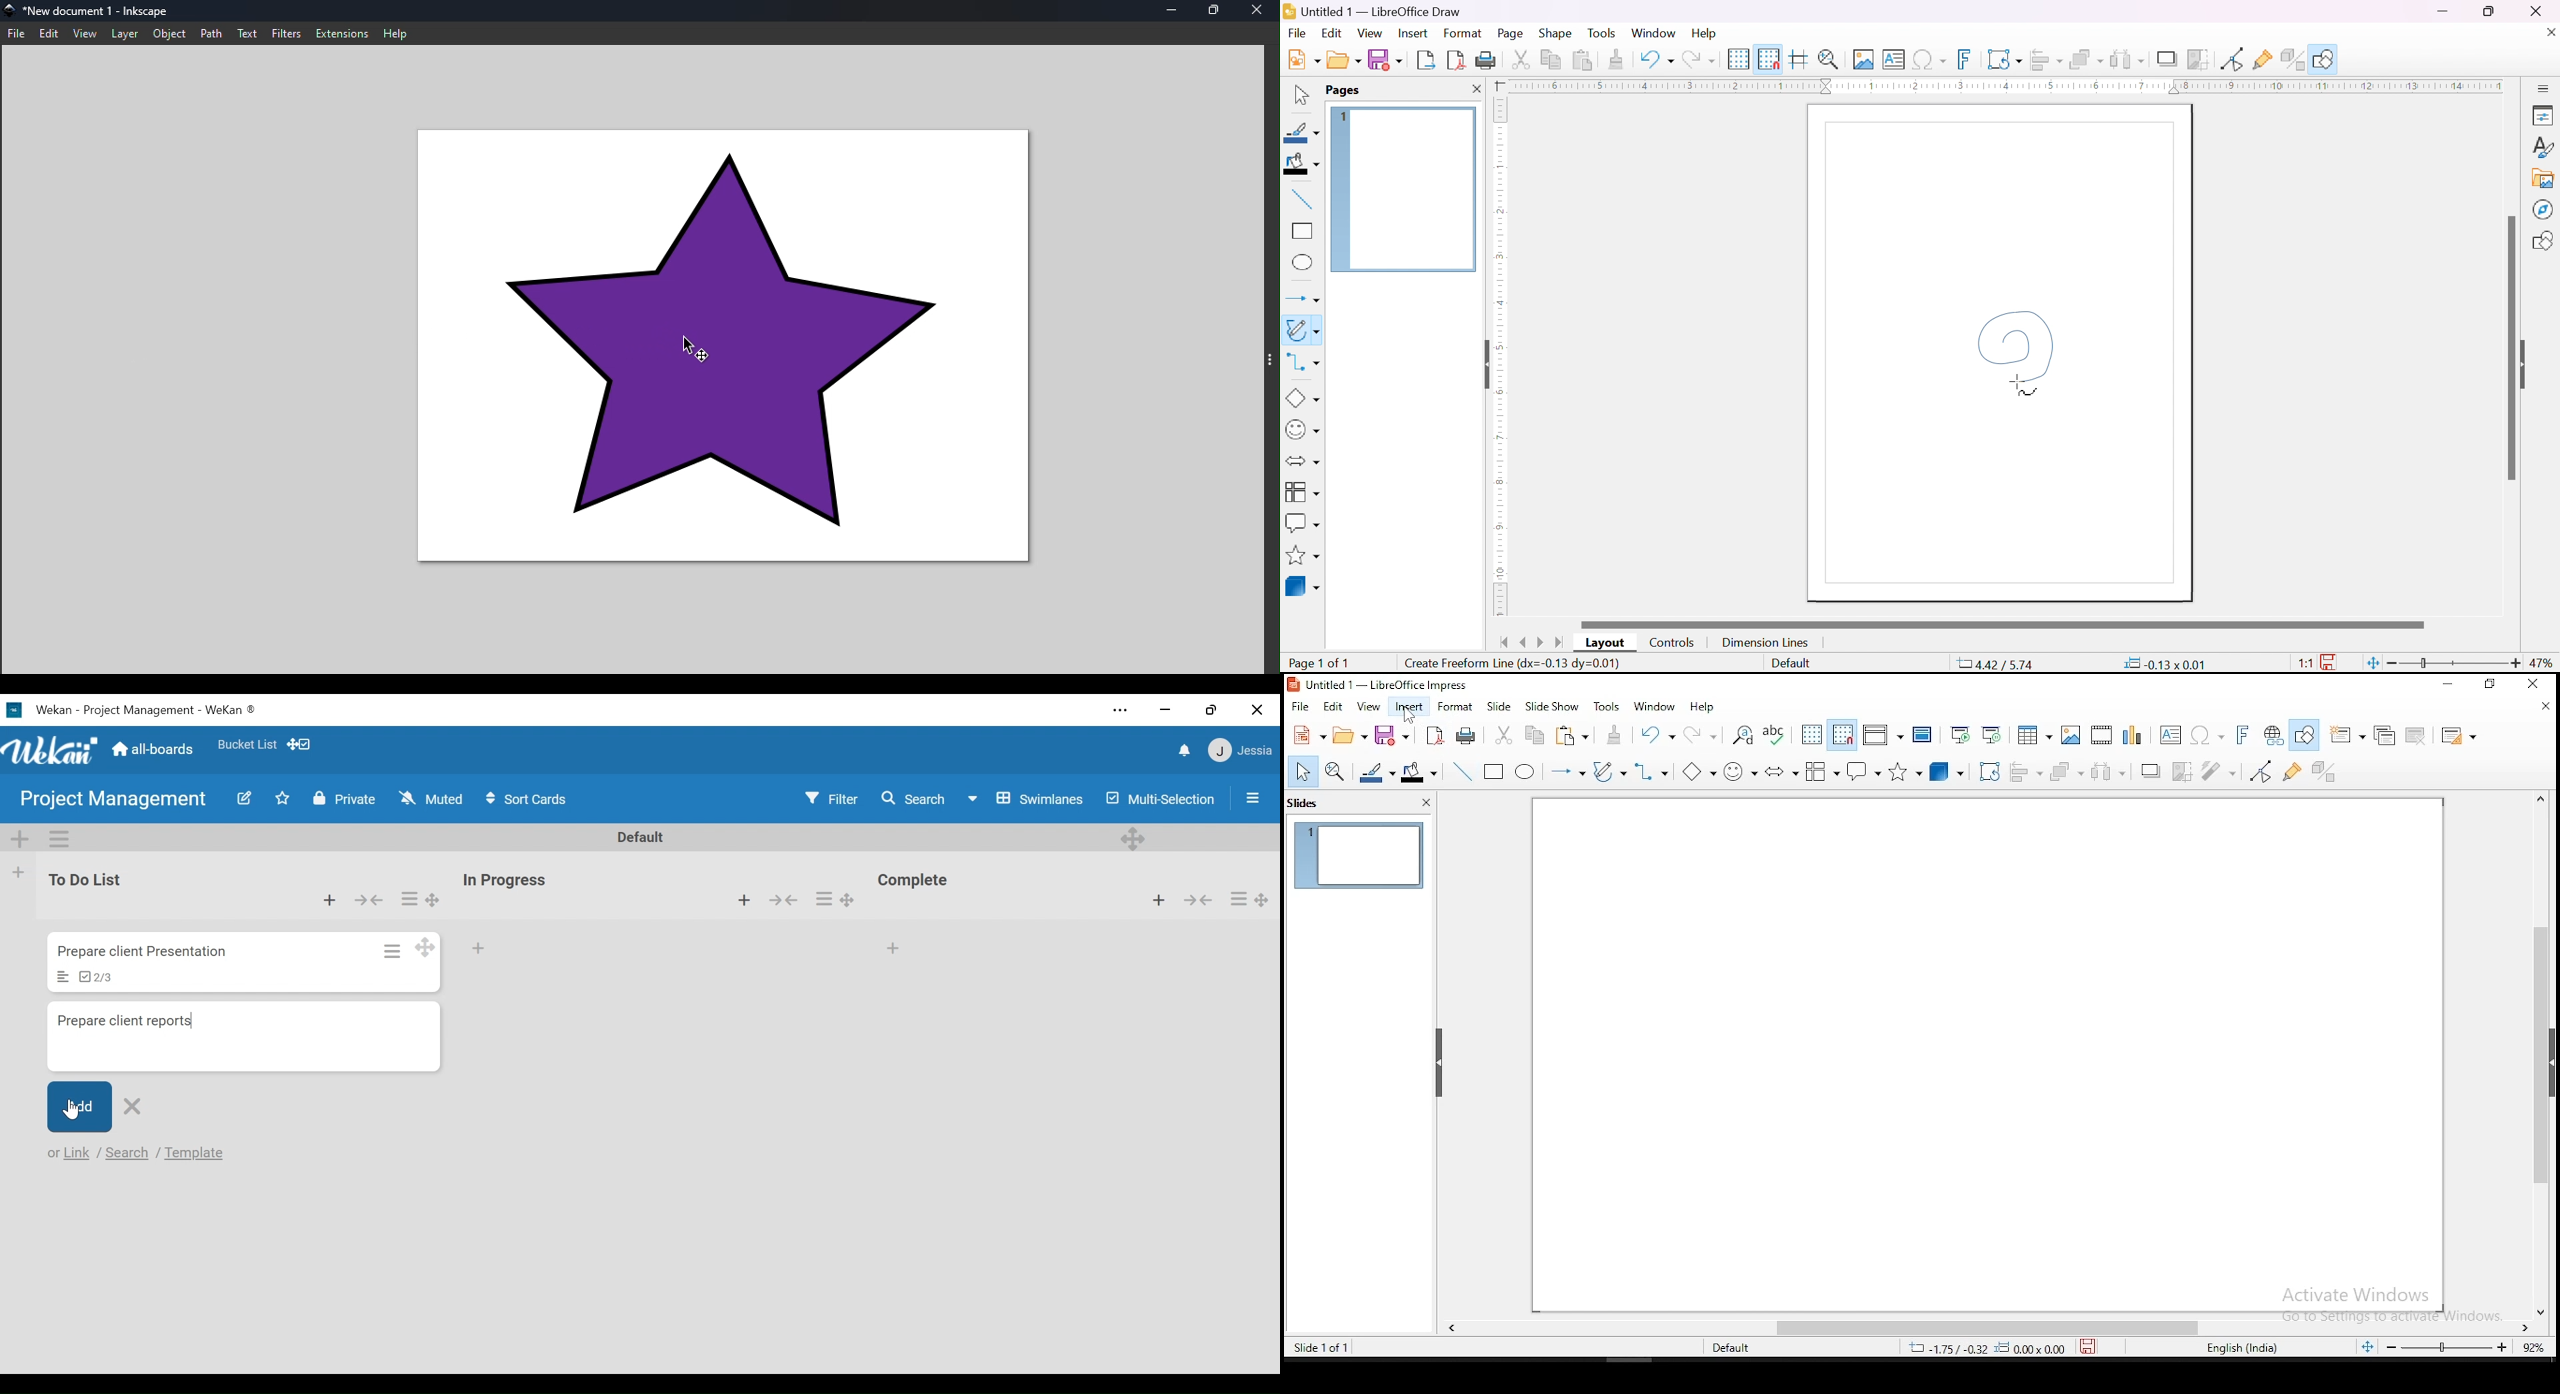 The height and width of the screenshot is (1400, 2576). Describe the element at coordinates (1538, 736) in the screenshot. I see `copy` at that location.